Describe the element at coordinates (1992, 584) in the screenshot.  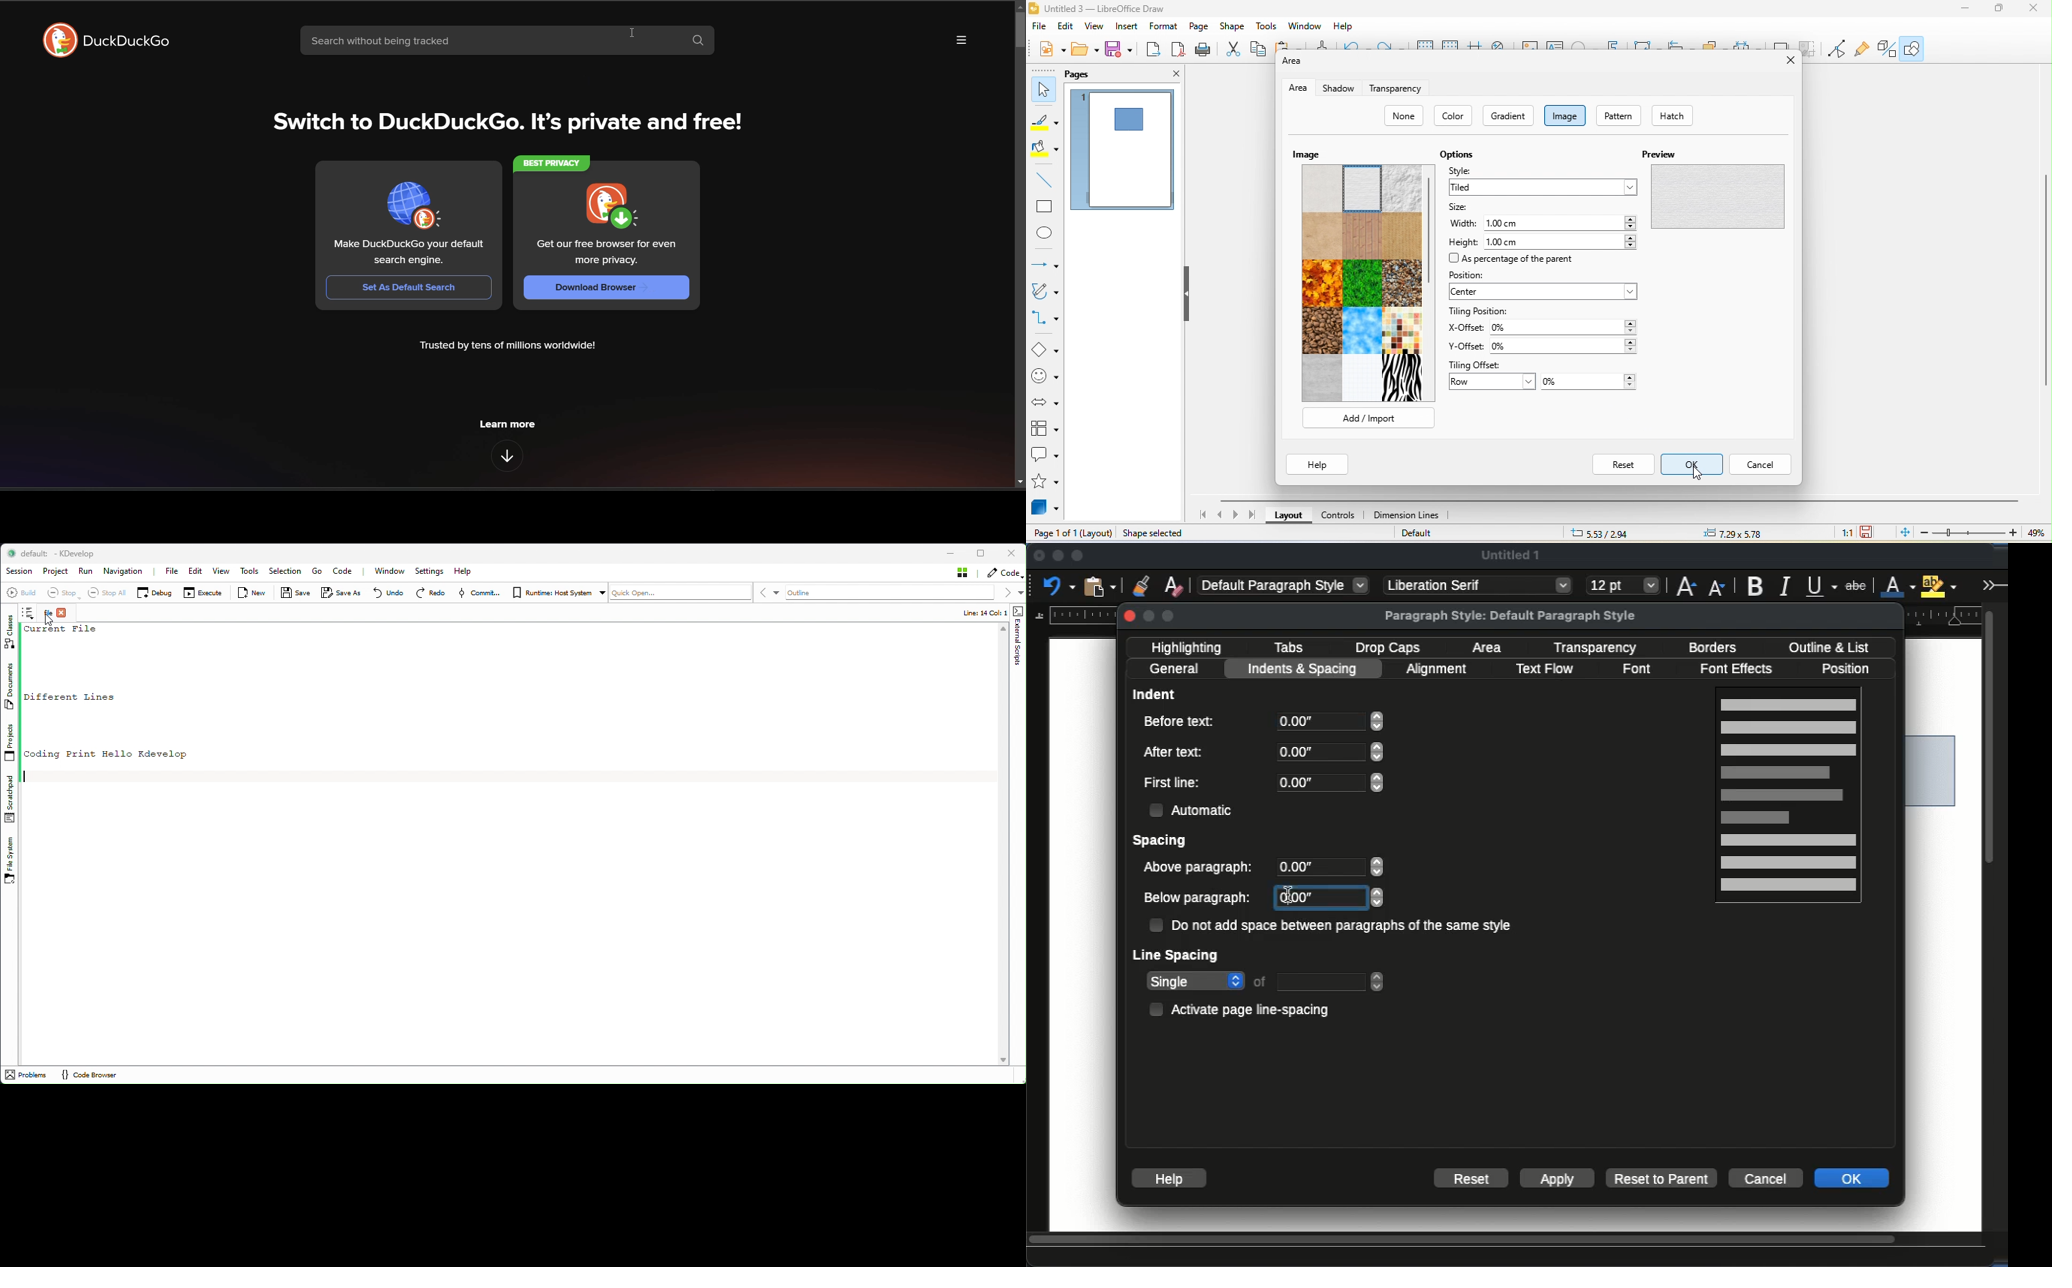
I see `expand` at that location.